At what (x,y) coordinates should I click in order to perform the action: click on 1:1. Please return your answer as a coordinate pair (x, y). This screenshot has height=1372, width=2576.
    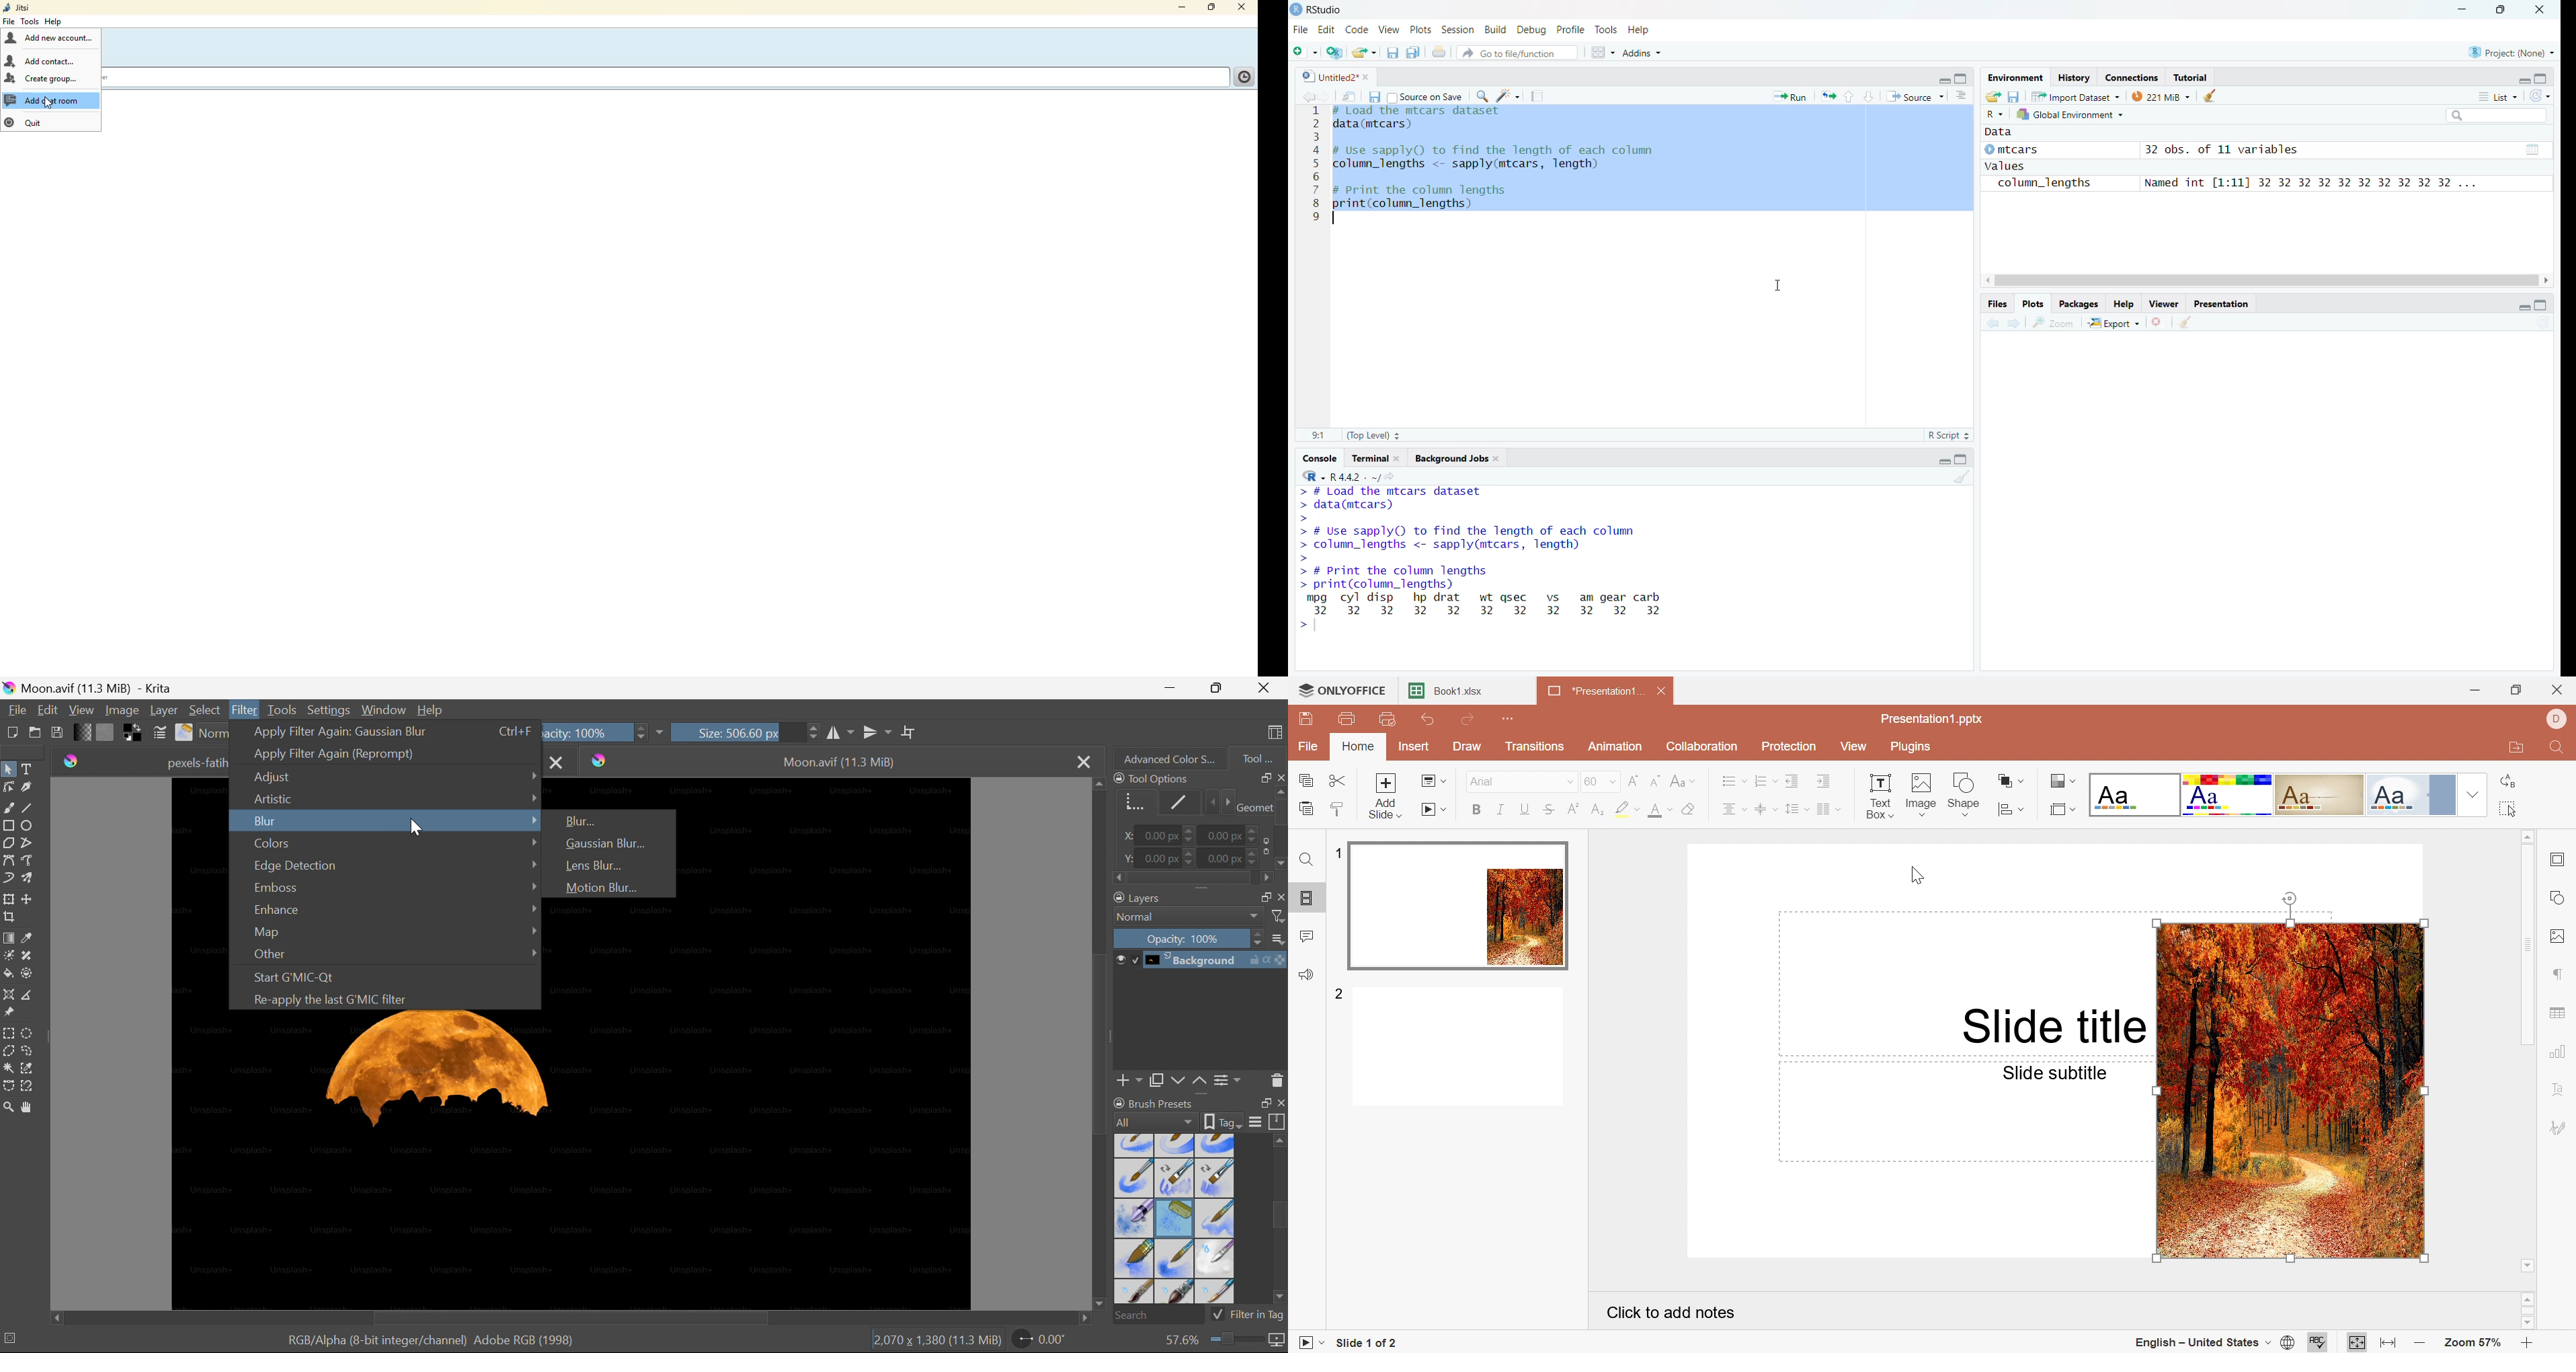
    Looking at the image, I should click on (1319, 436).